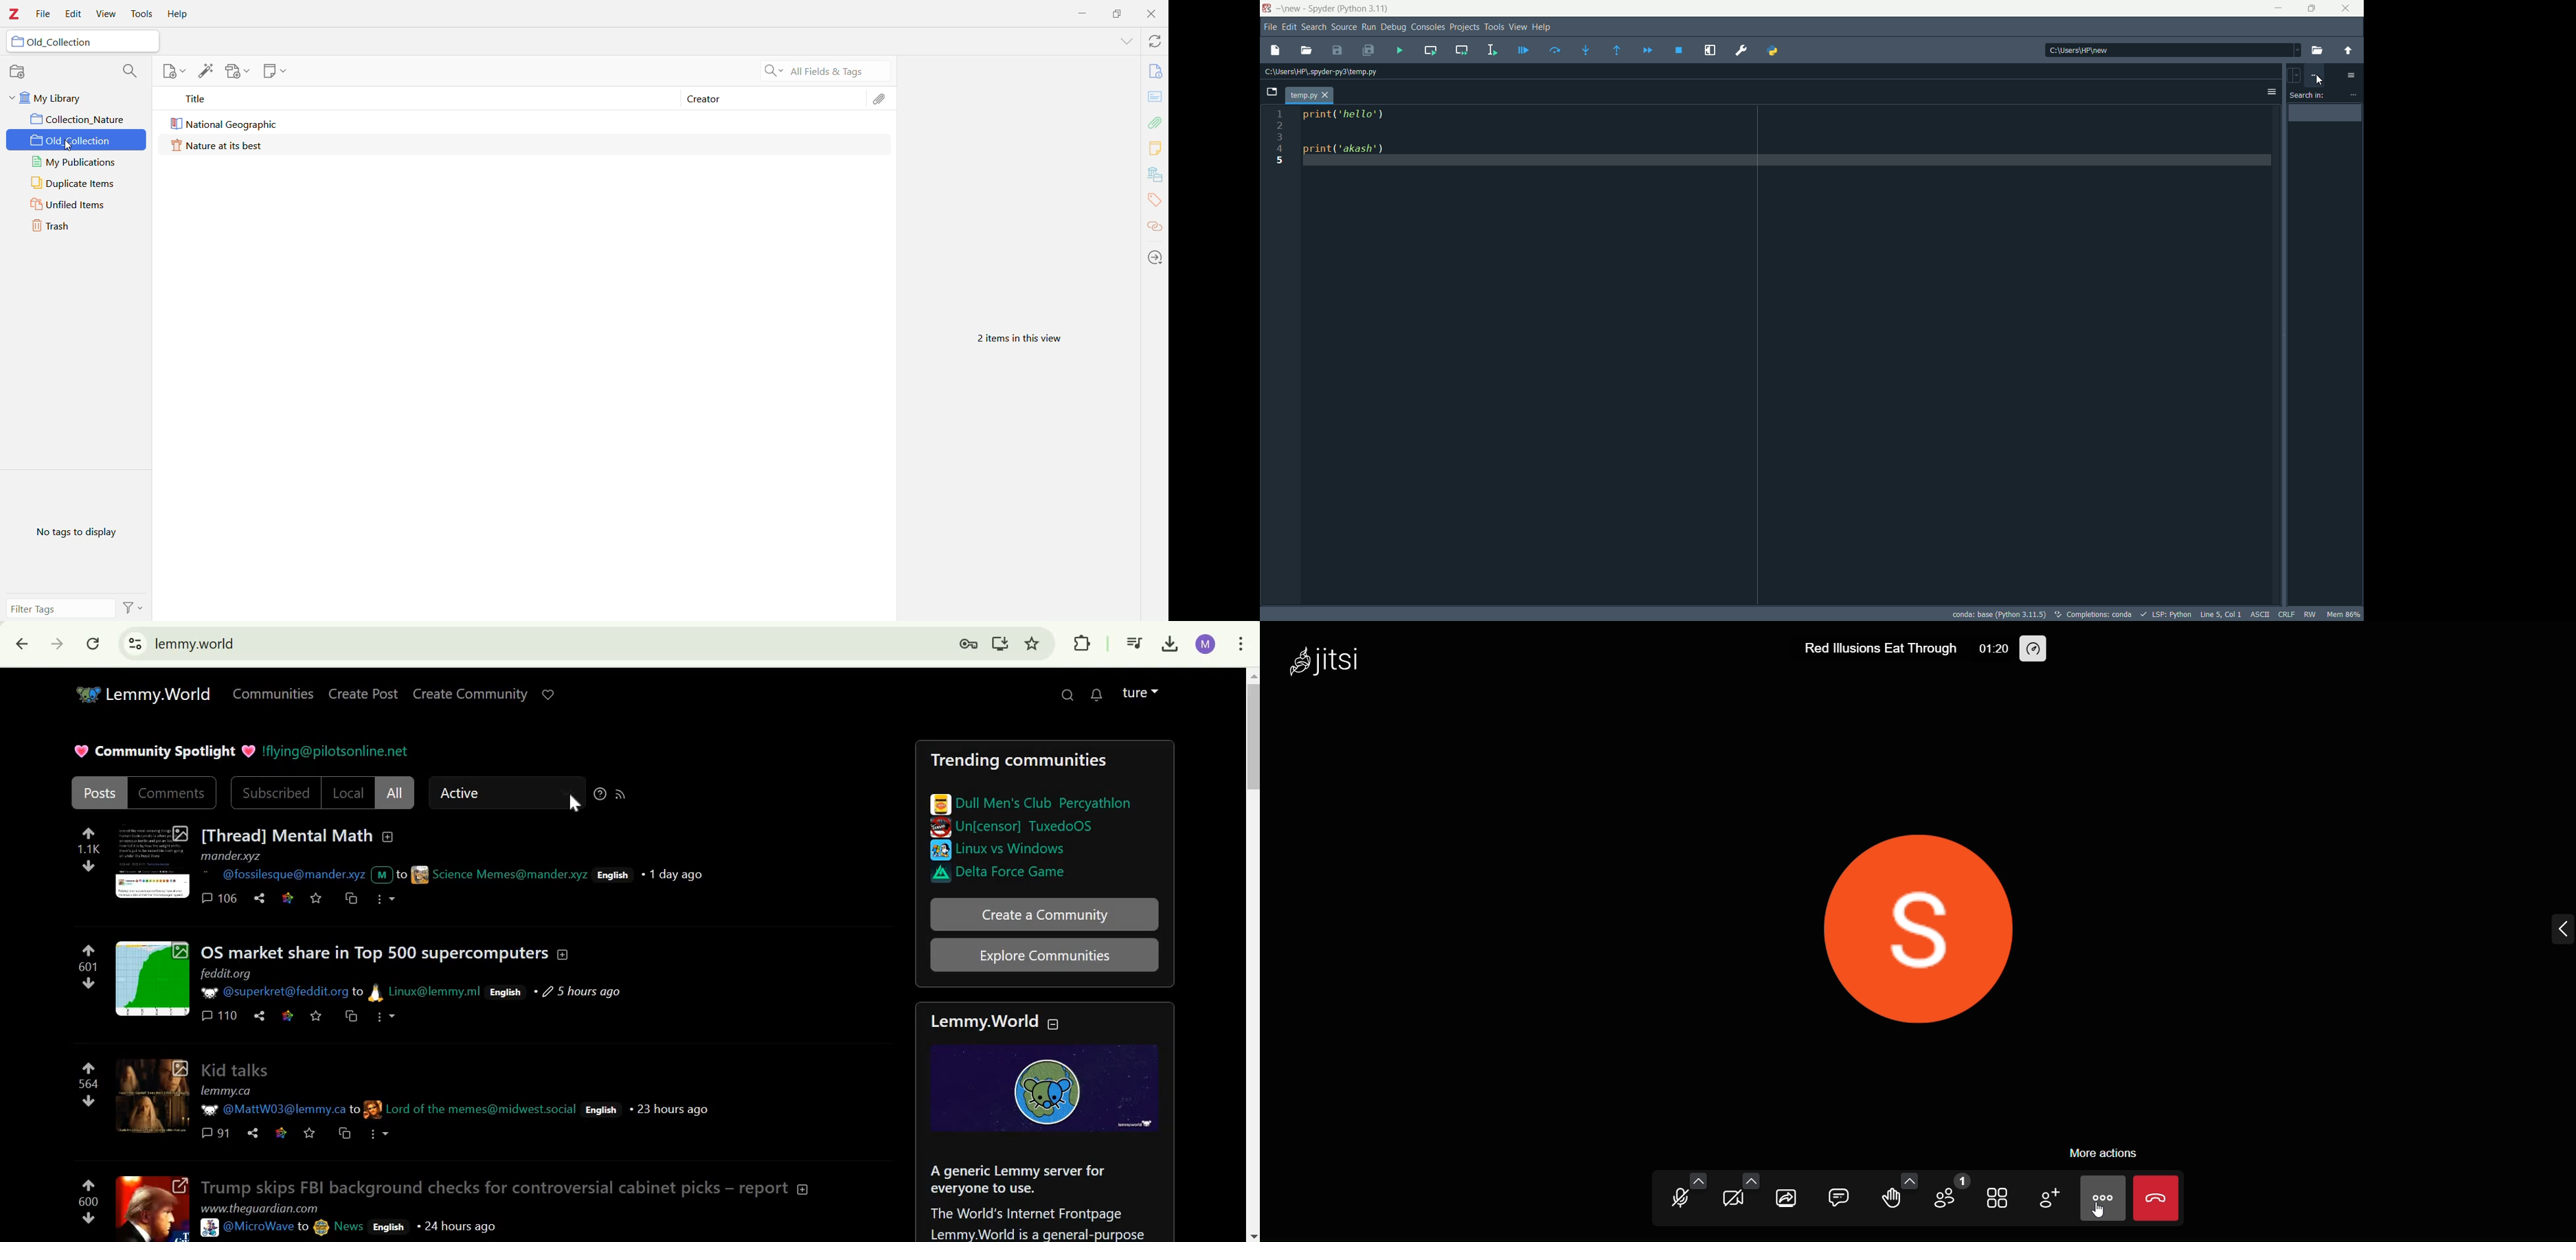 The width and height of the screenshot is (2576, 1260). Describe the element at coordinates (1516, 26) in the screenshot. I see `View Menu` at that location.